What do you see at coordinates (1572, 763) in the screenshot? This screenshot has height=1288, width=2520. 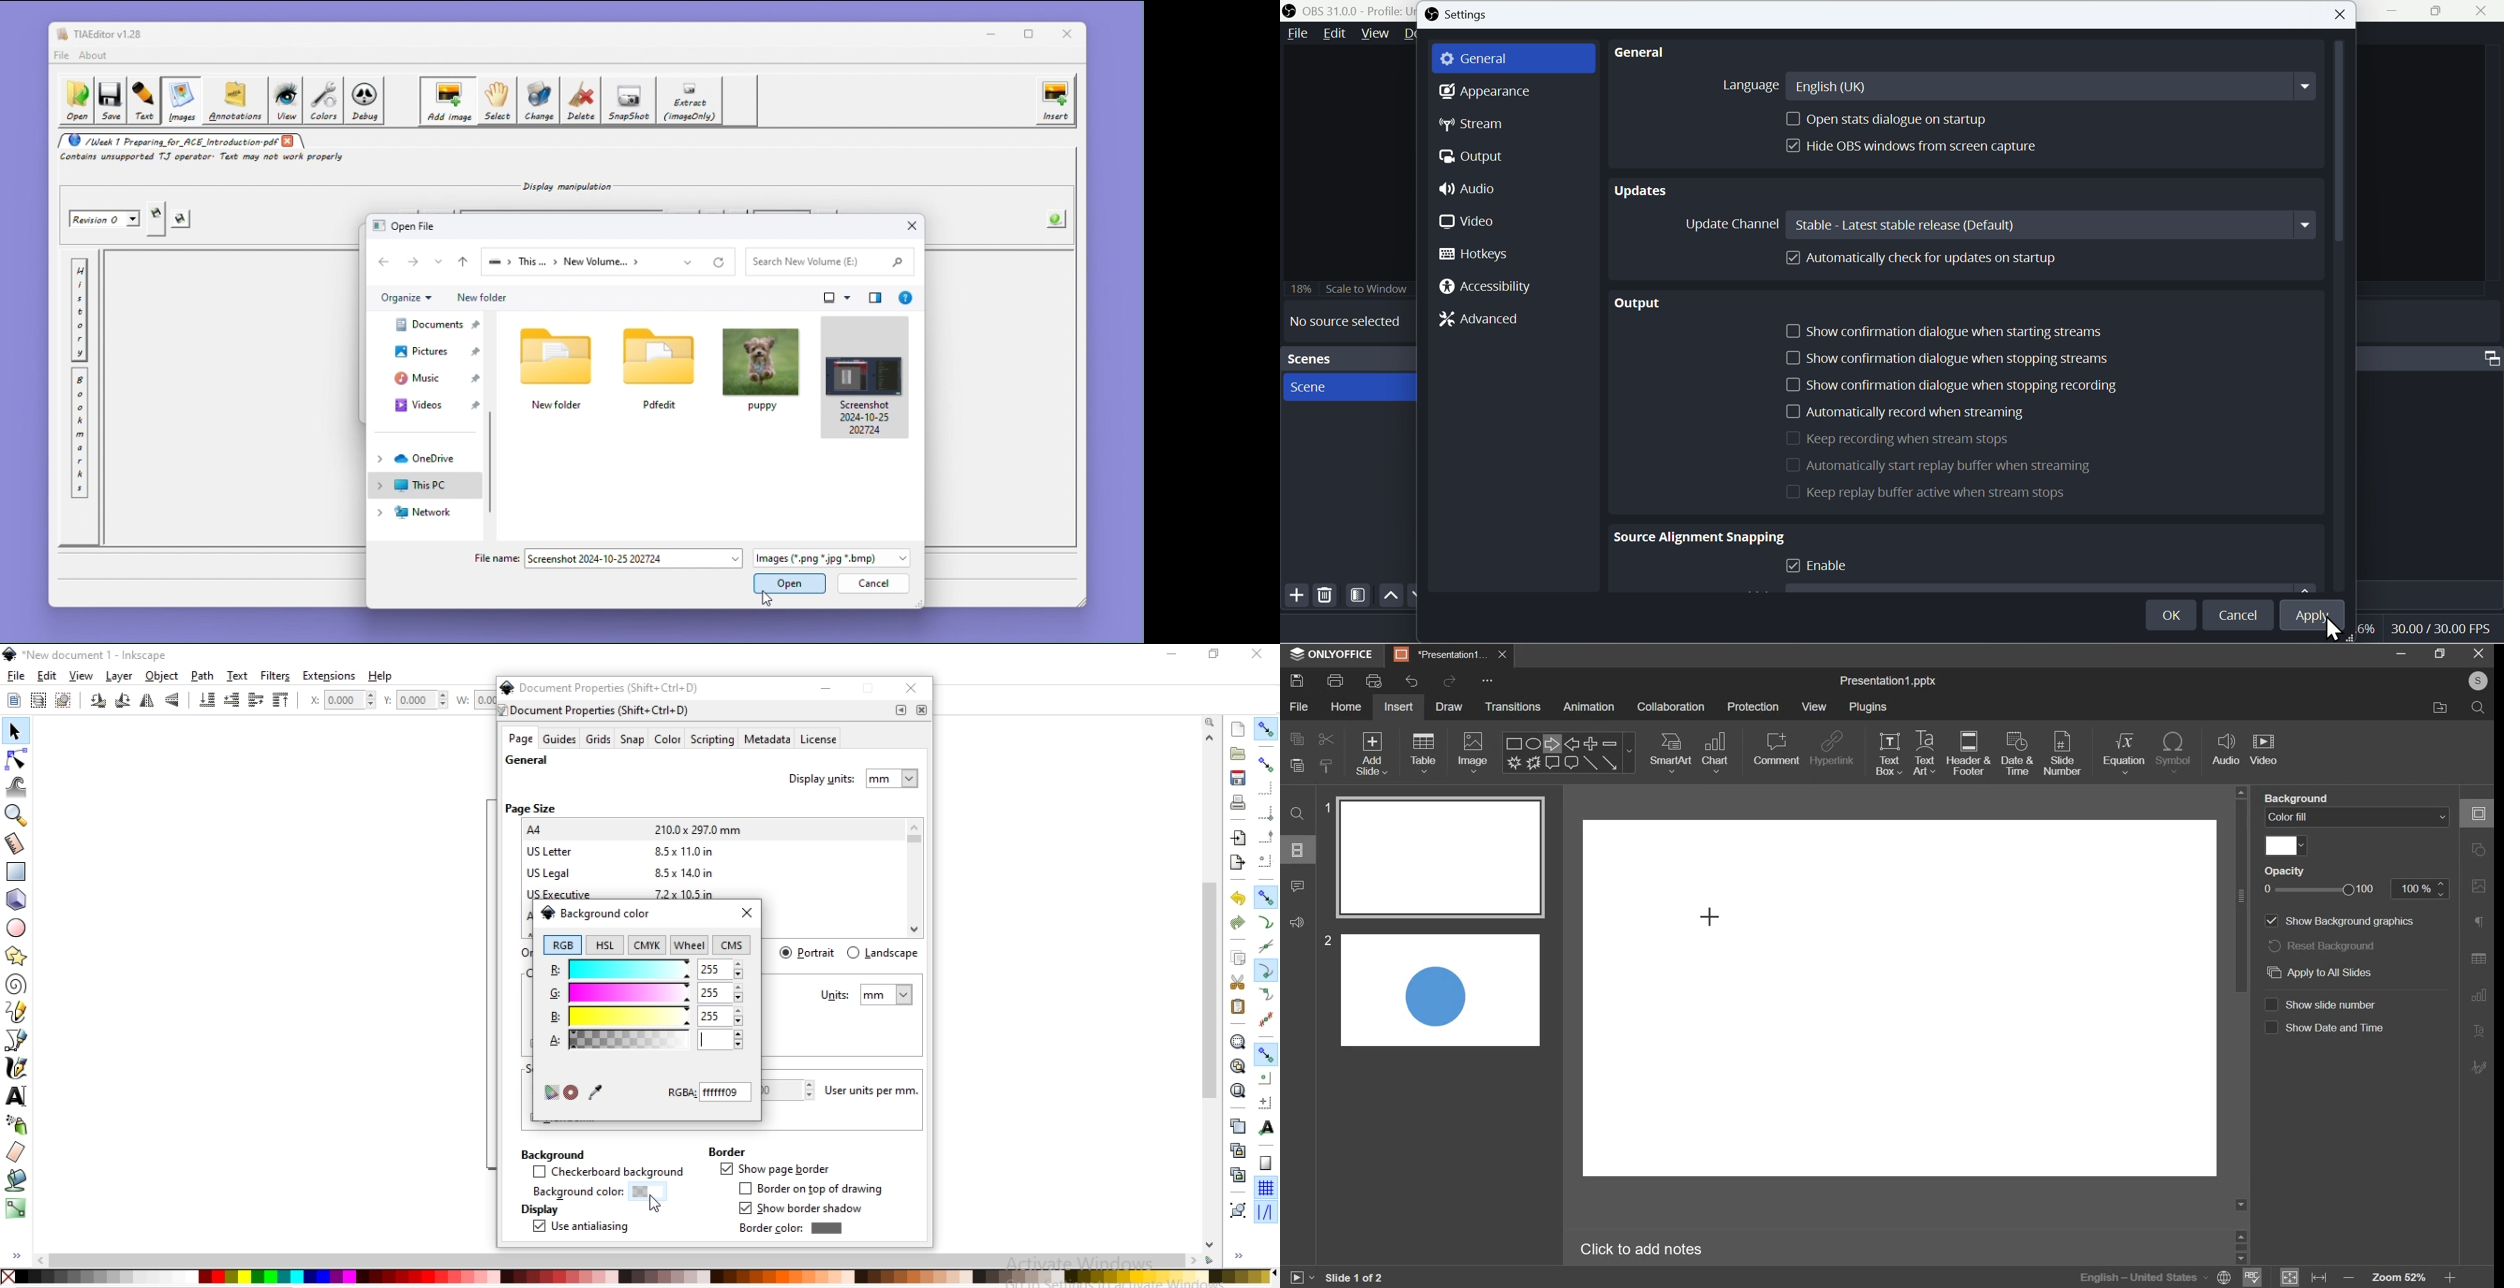 I see `Rounded Rectangular callout` at bounding box center [1572, 763].